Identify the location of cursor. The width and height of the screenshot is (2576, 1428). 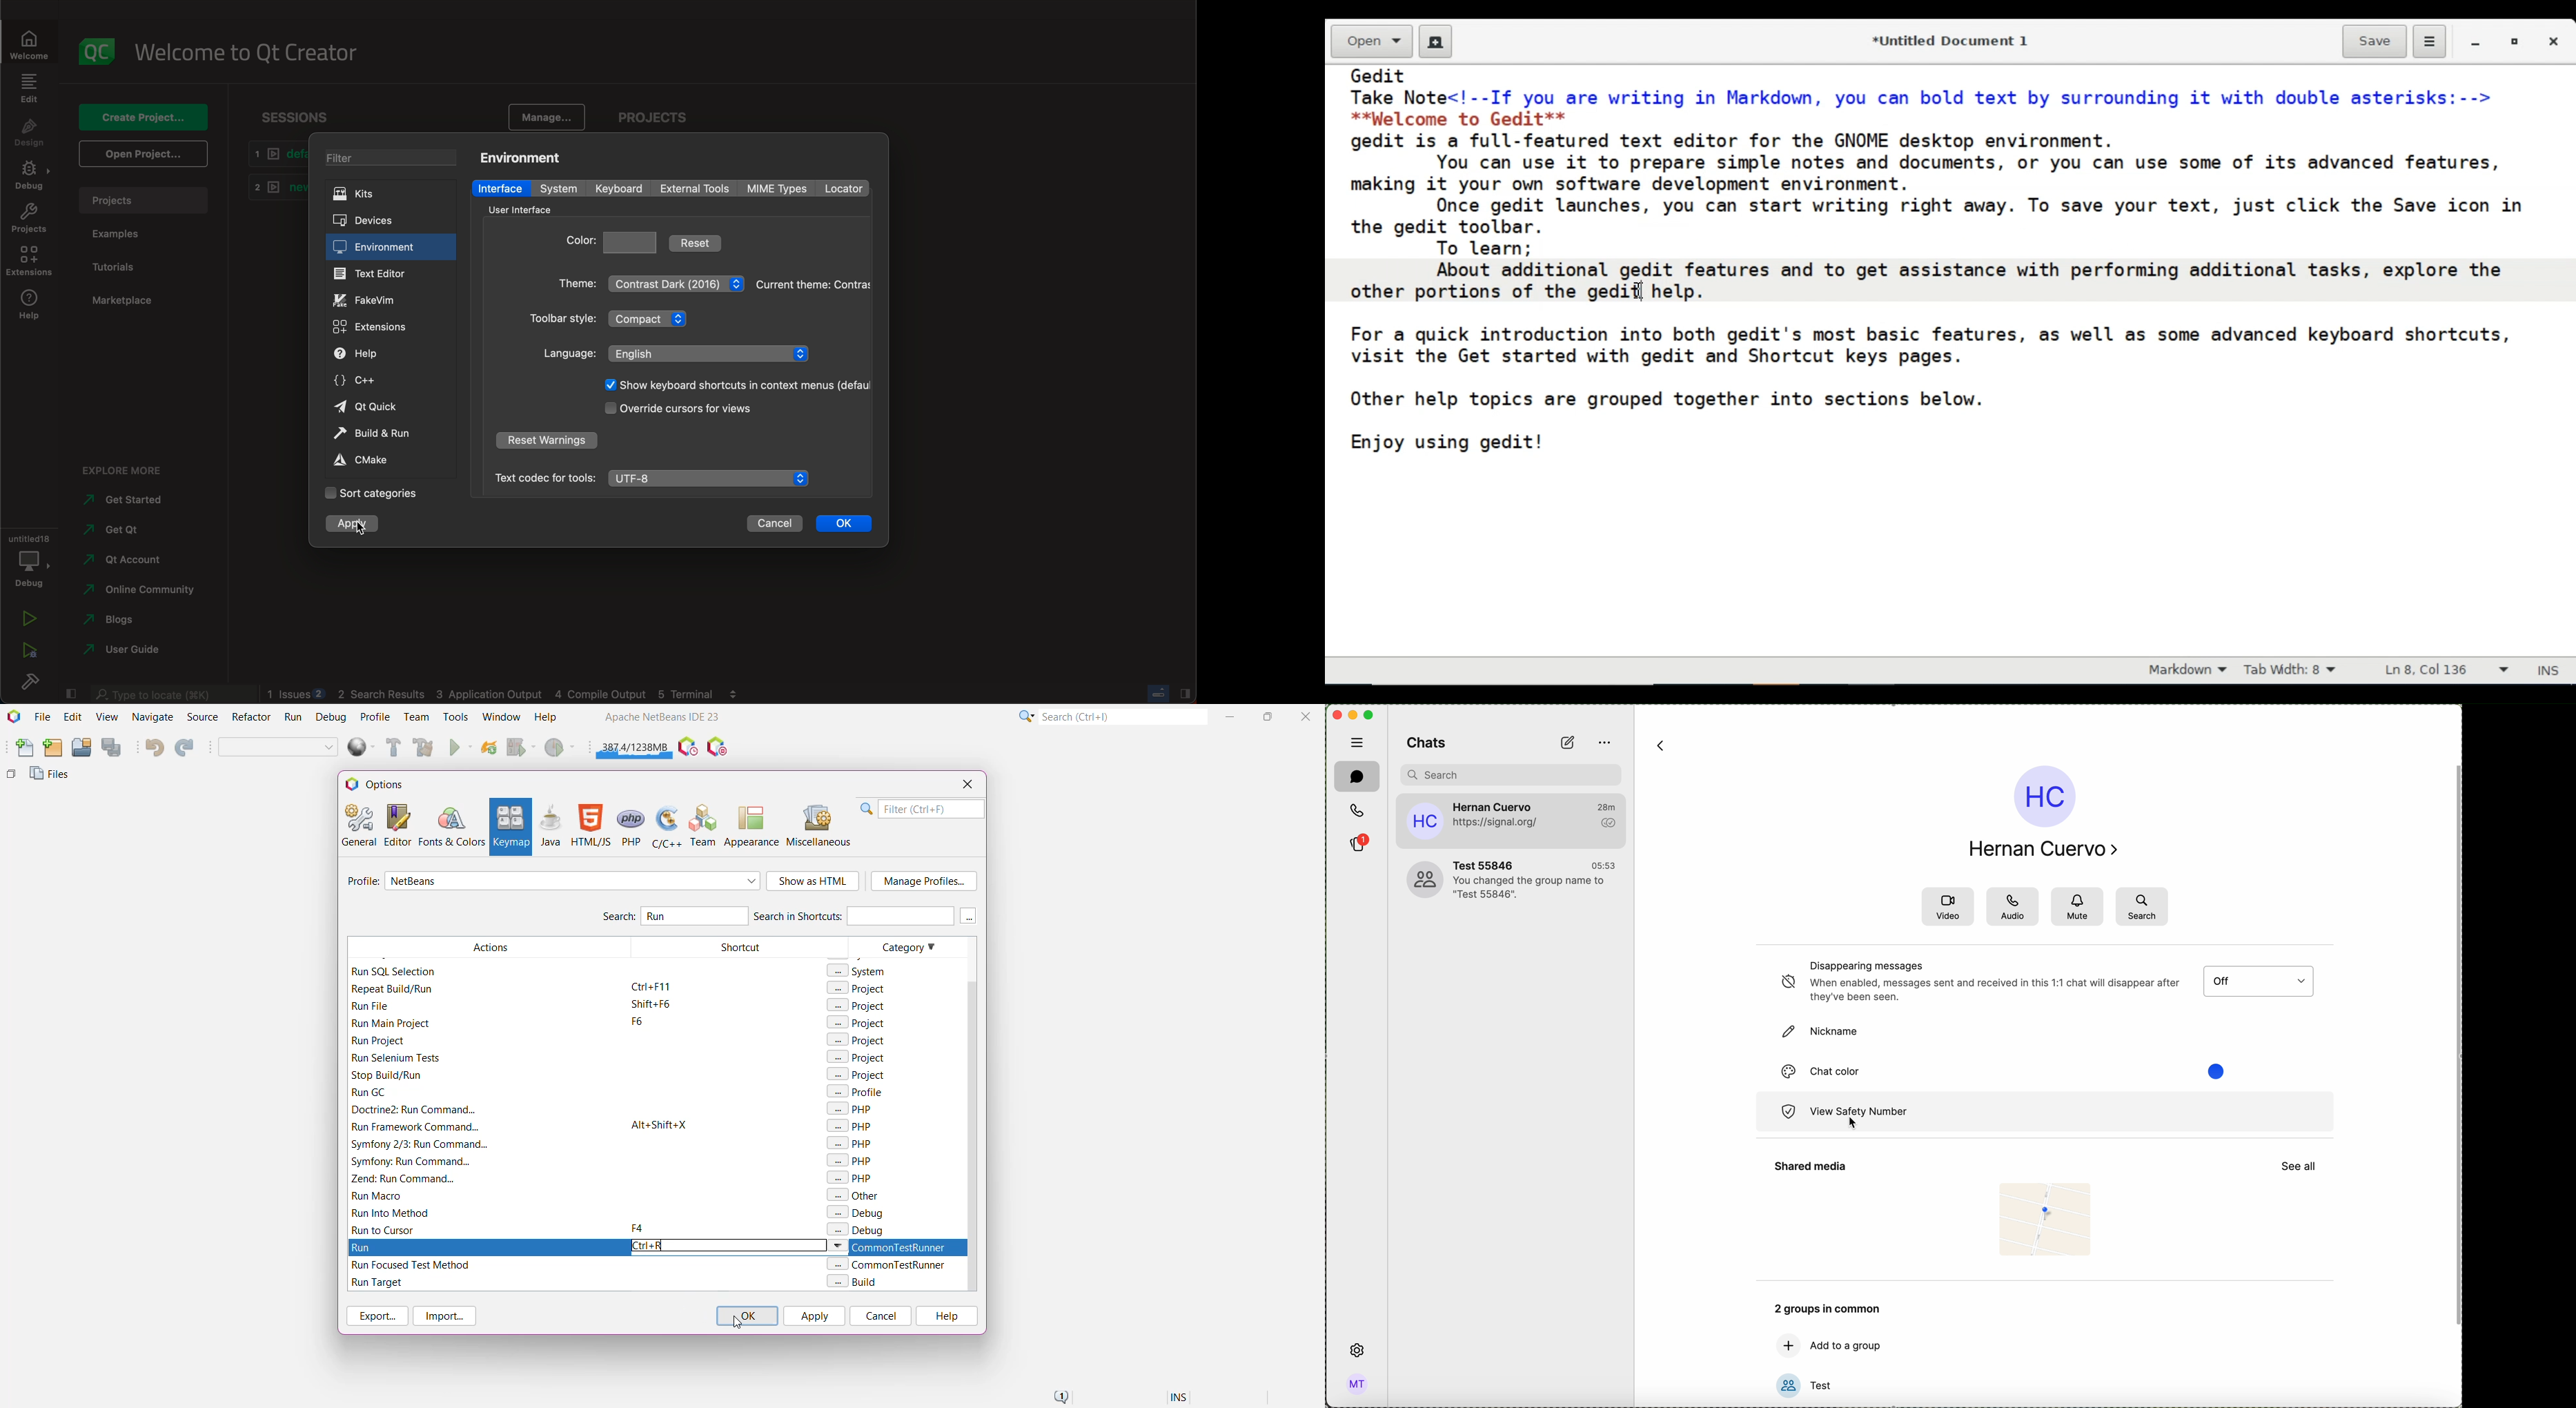
(359, 527).